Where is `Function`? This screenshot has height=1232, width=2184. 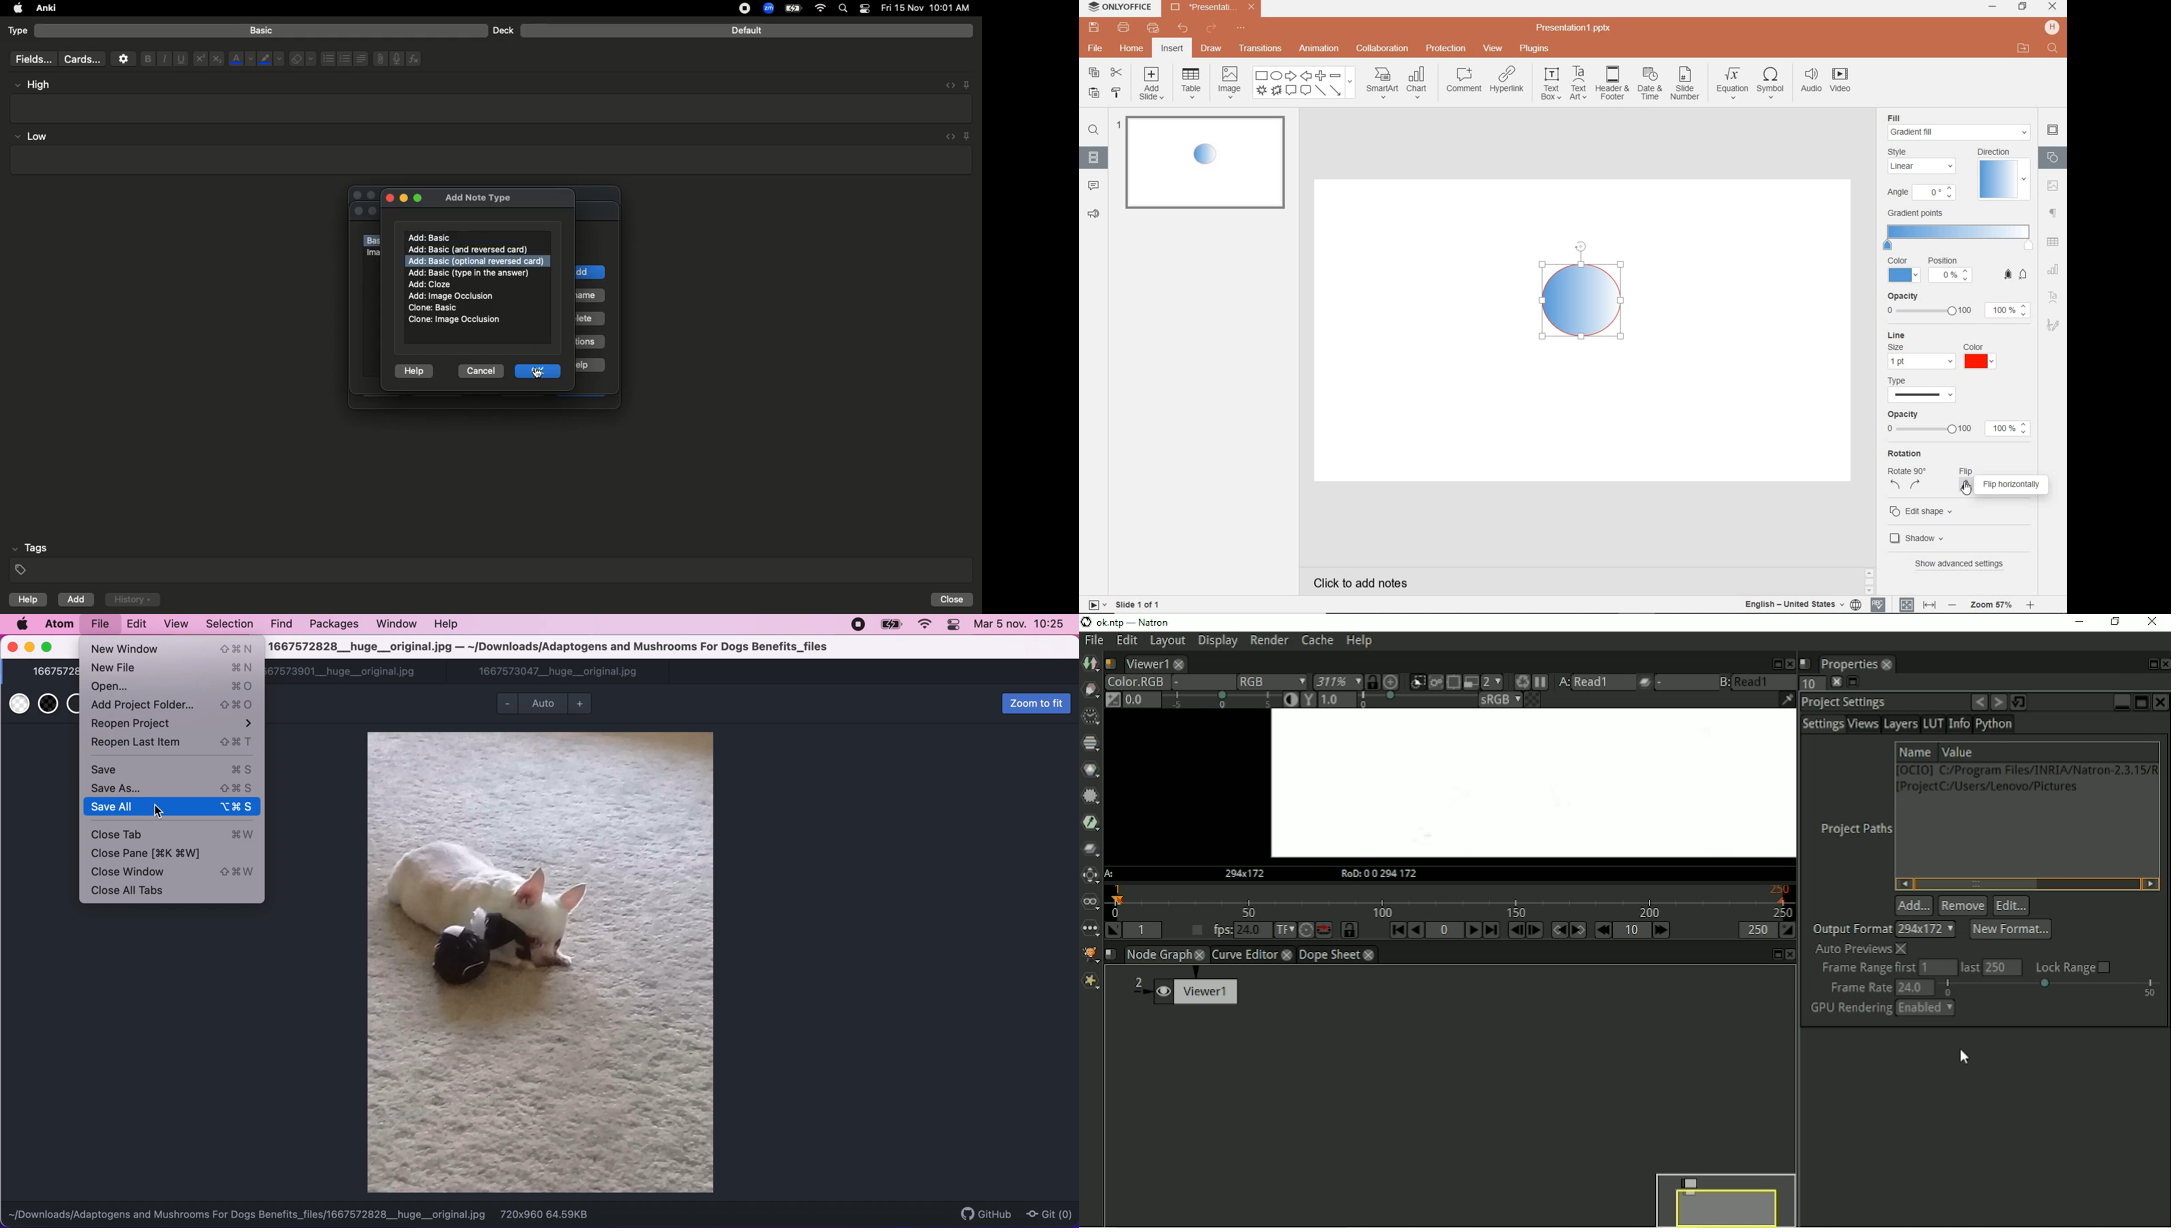
Function is located at coordinates (415, 59).